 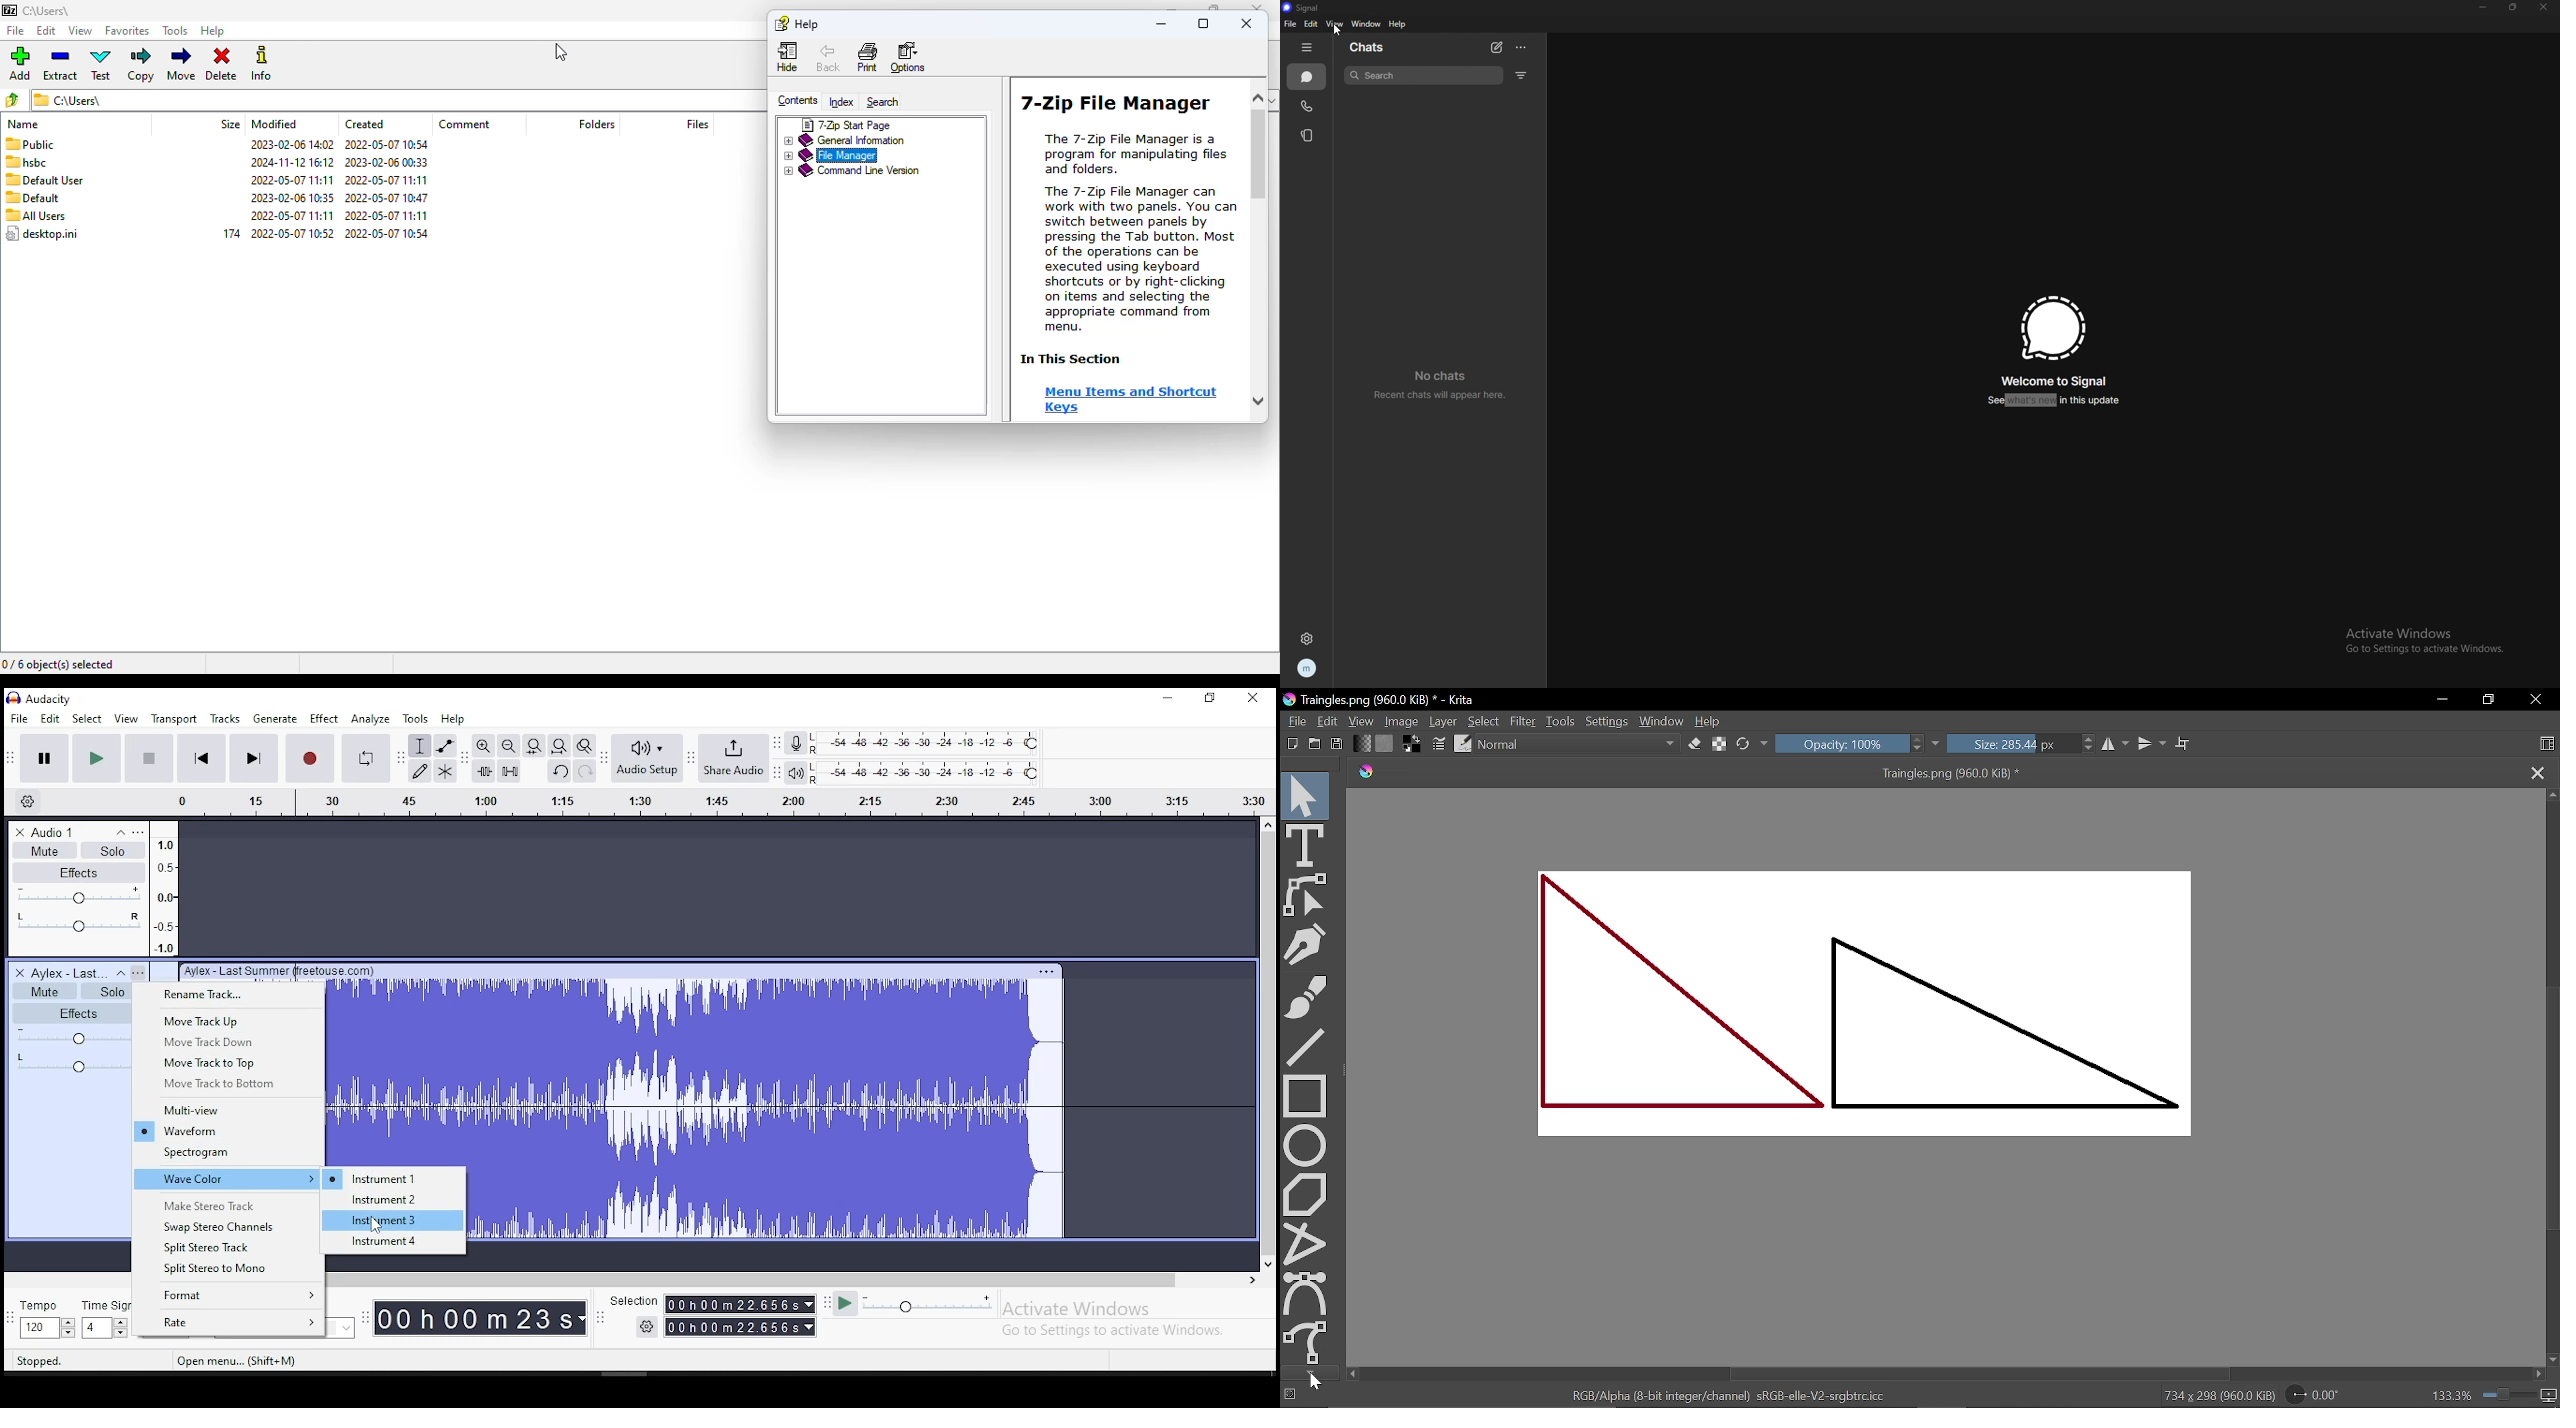 What do you see at coordinates (2057, 381) in the screenshot?
I see `welcome to signal` at bounding box center [2057, 381].